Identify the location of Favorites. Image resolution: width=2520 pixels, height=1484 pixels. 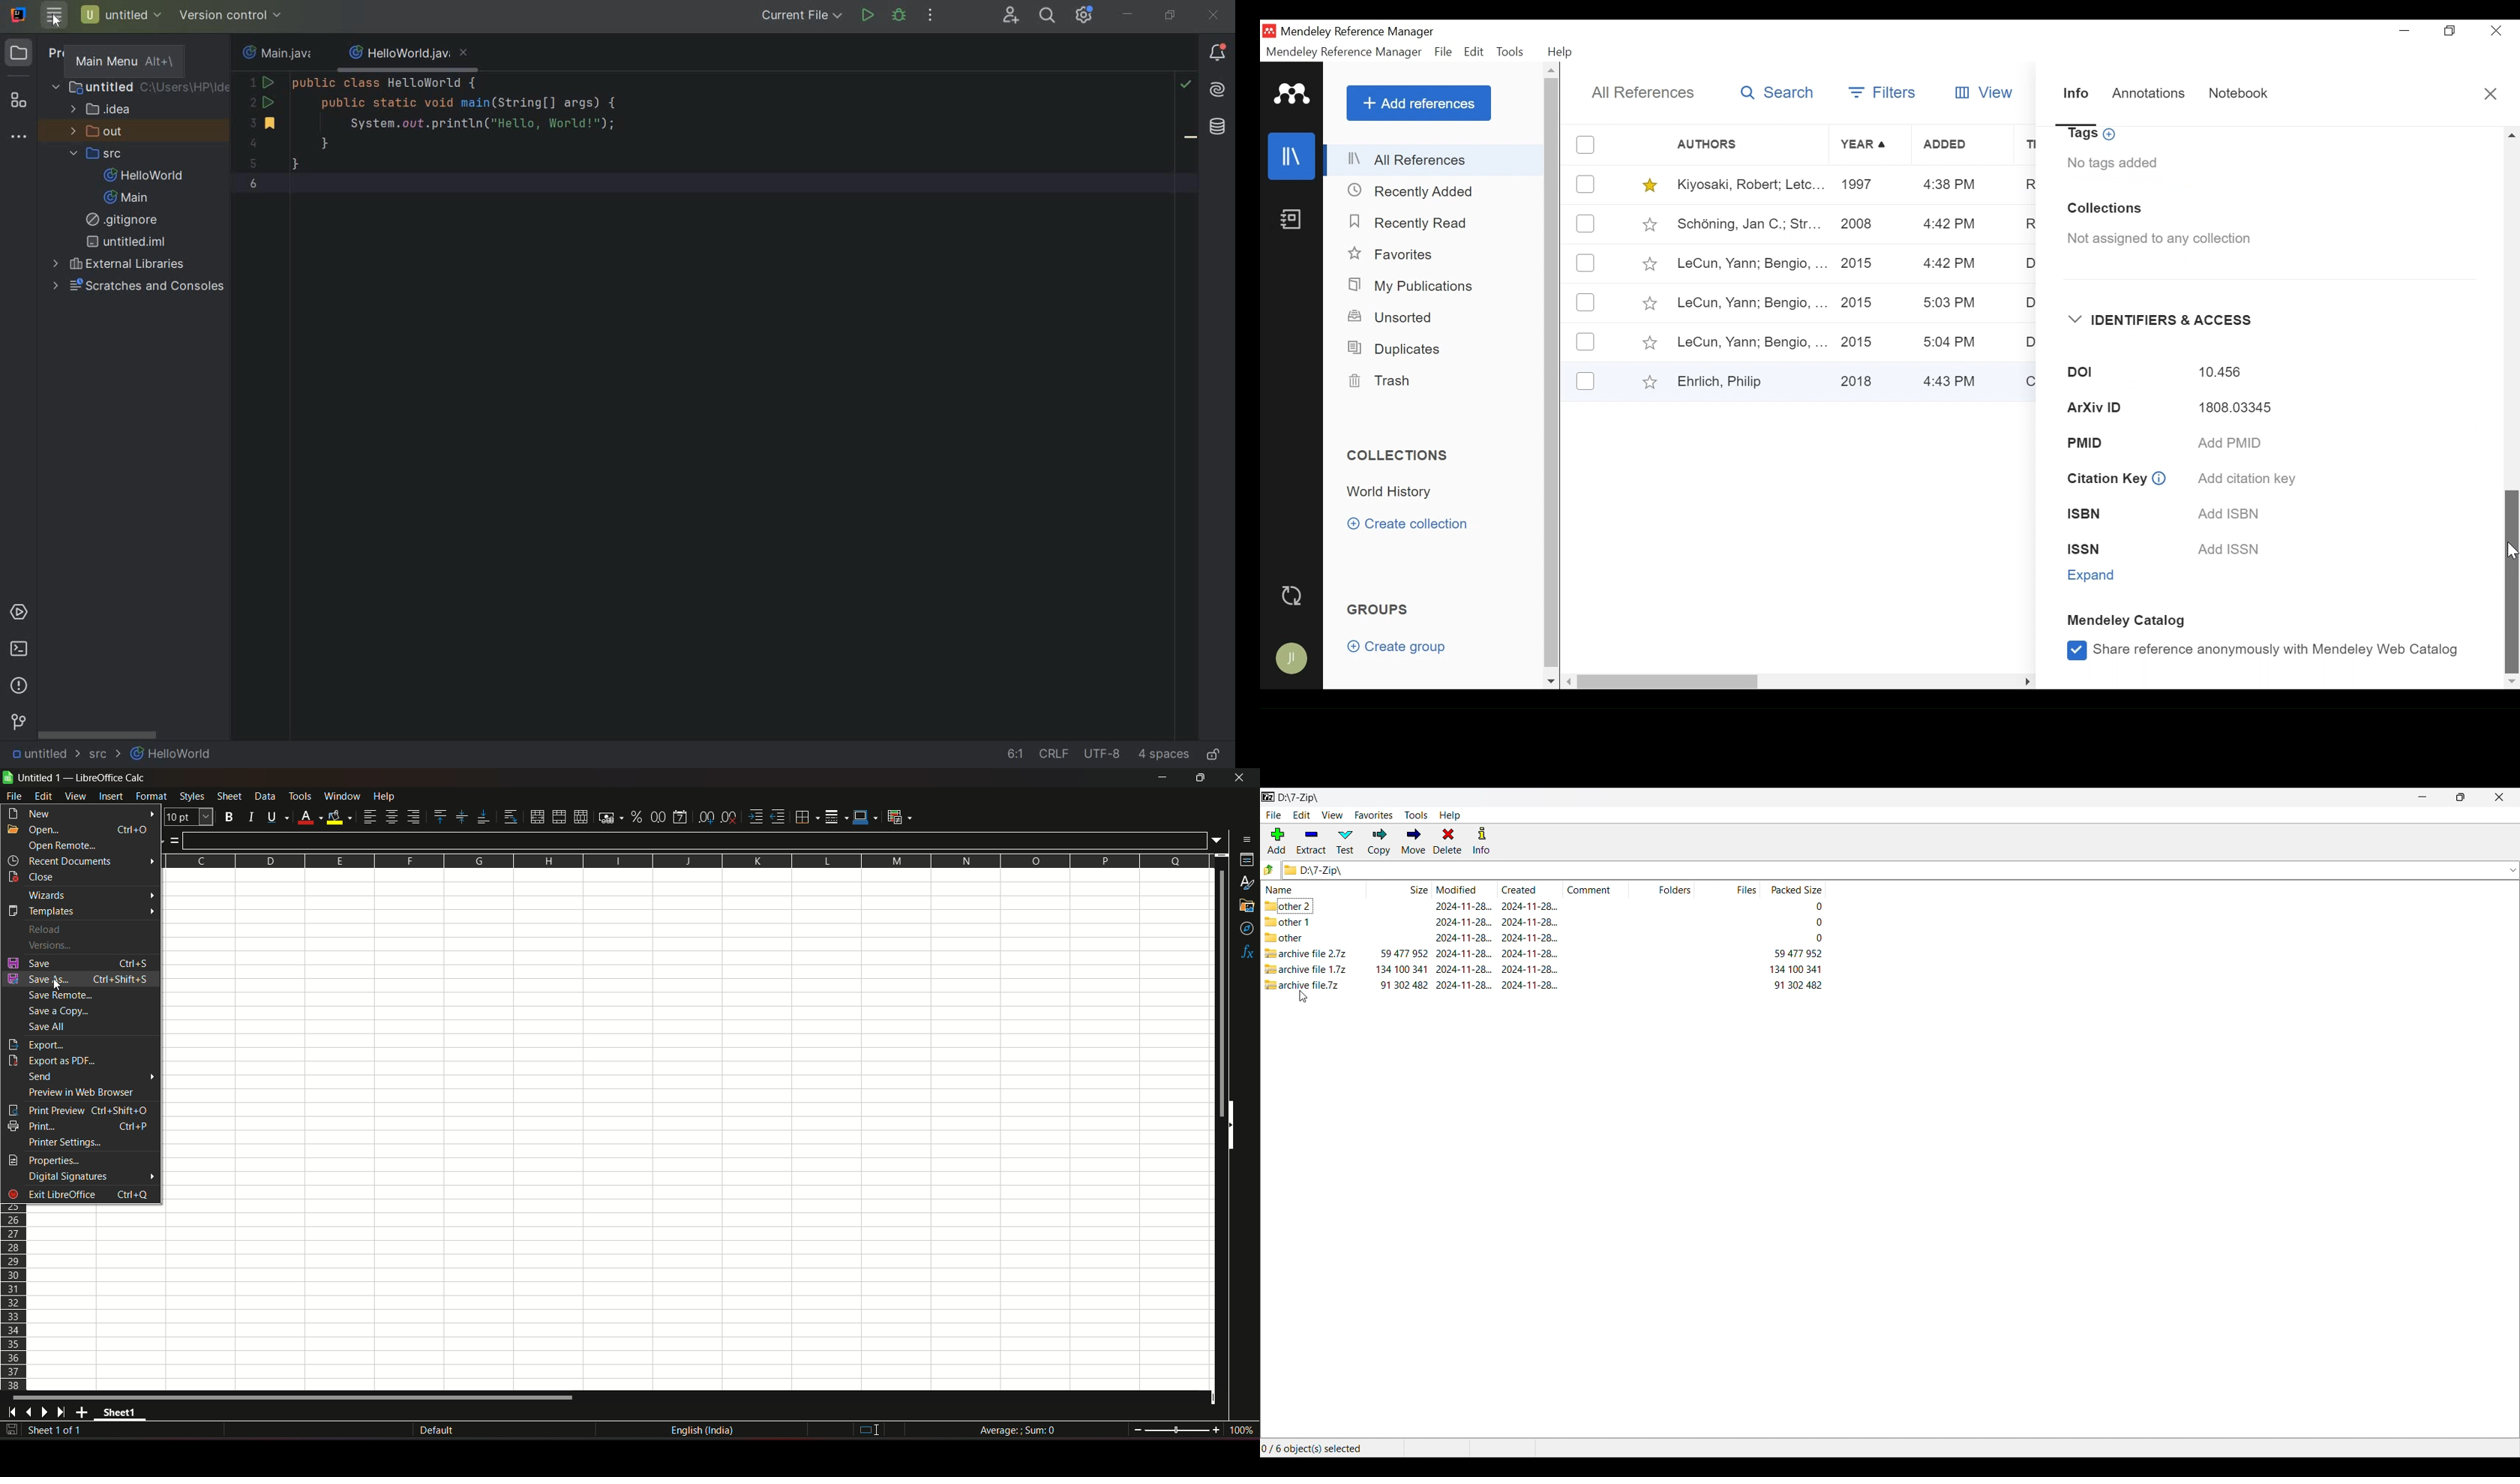
(1393, 253).